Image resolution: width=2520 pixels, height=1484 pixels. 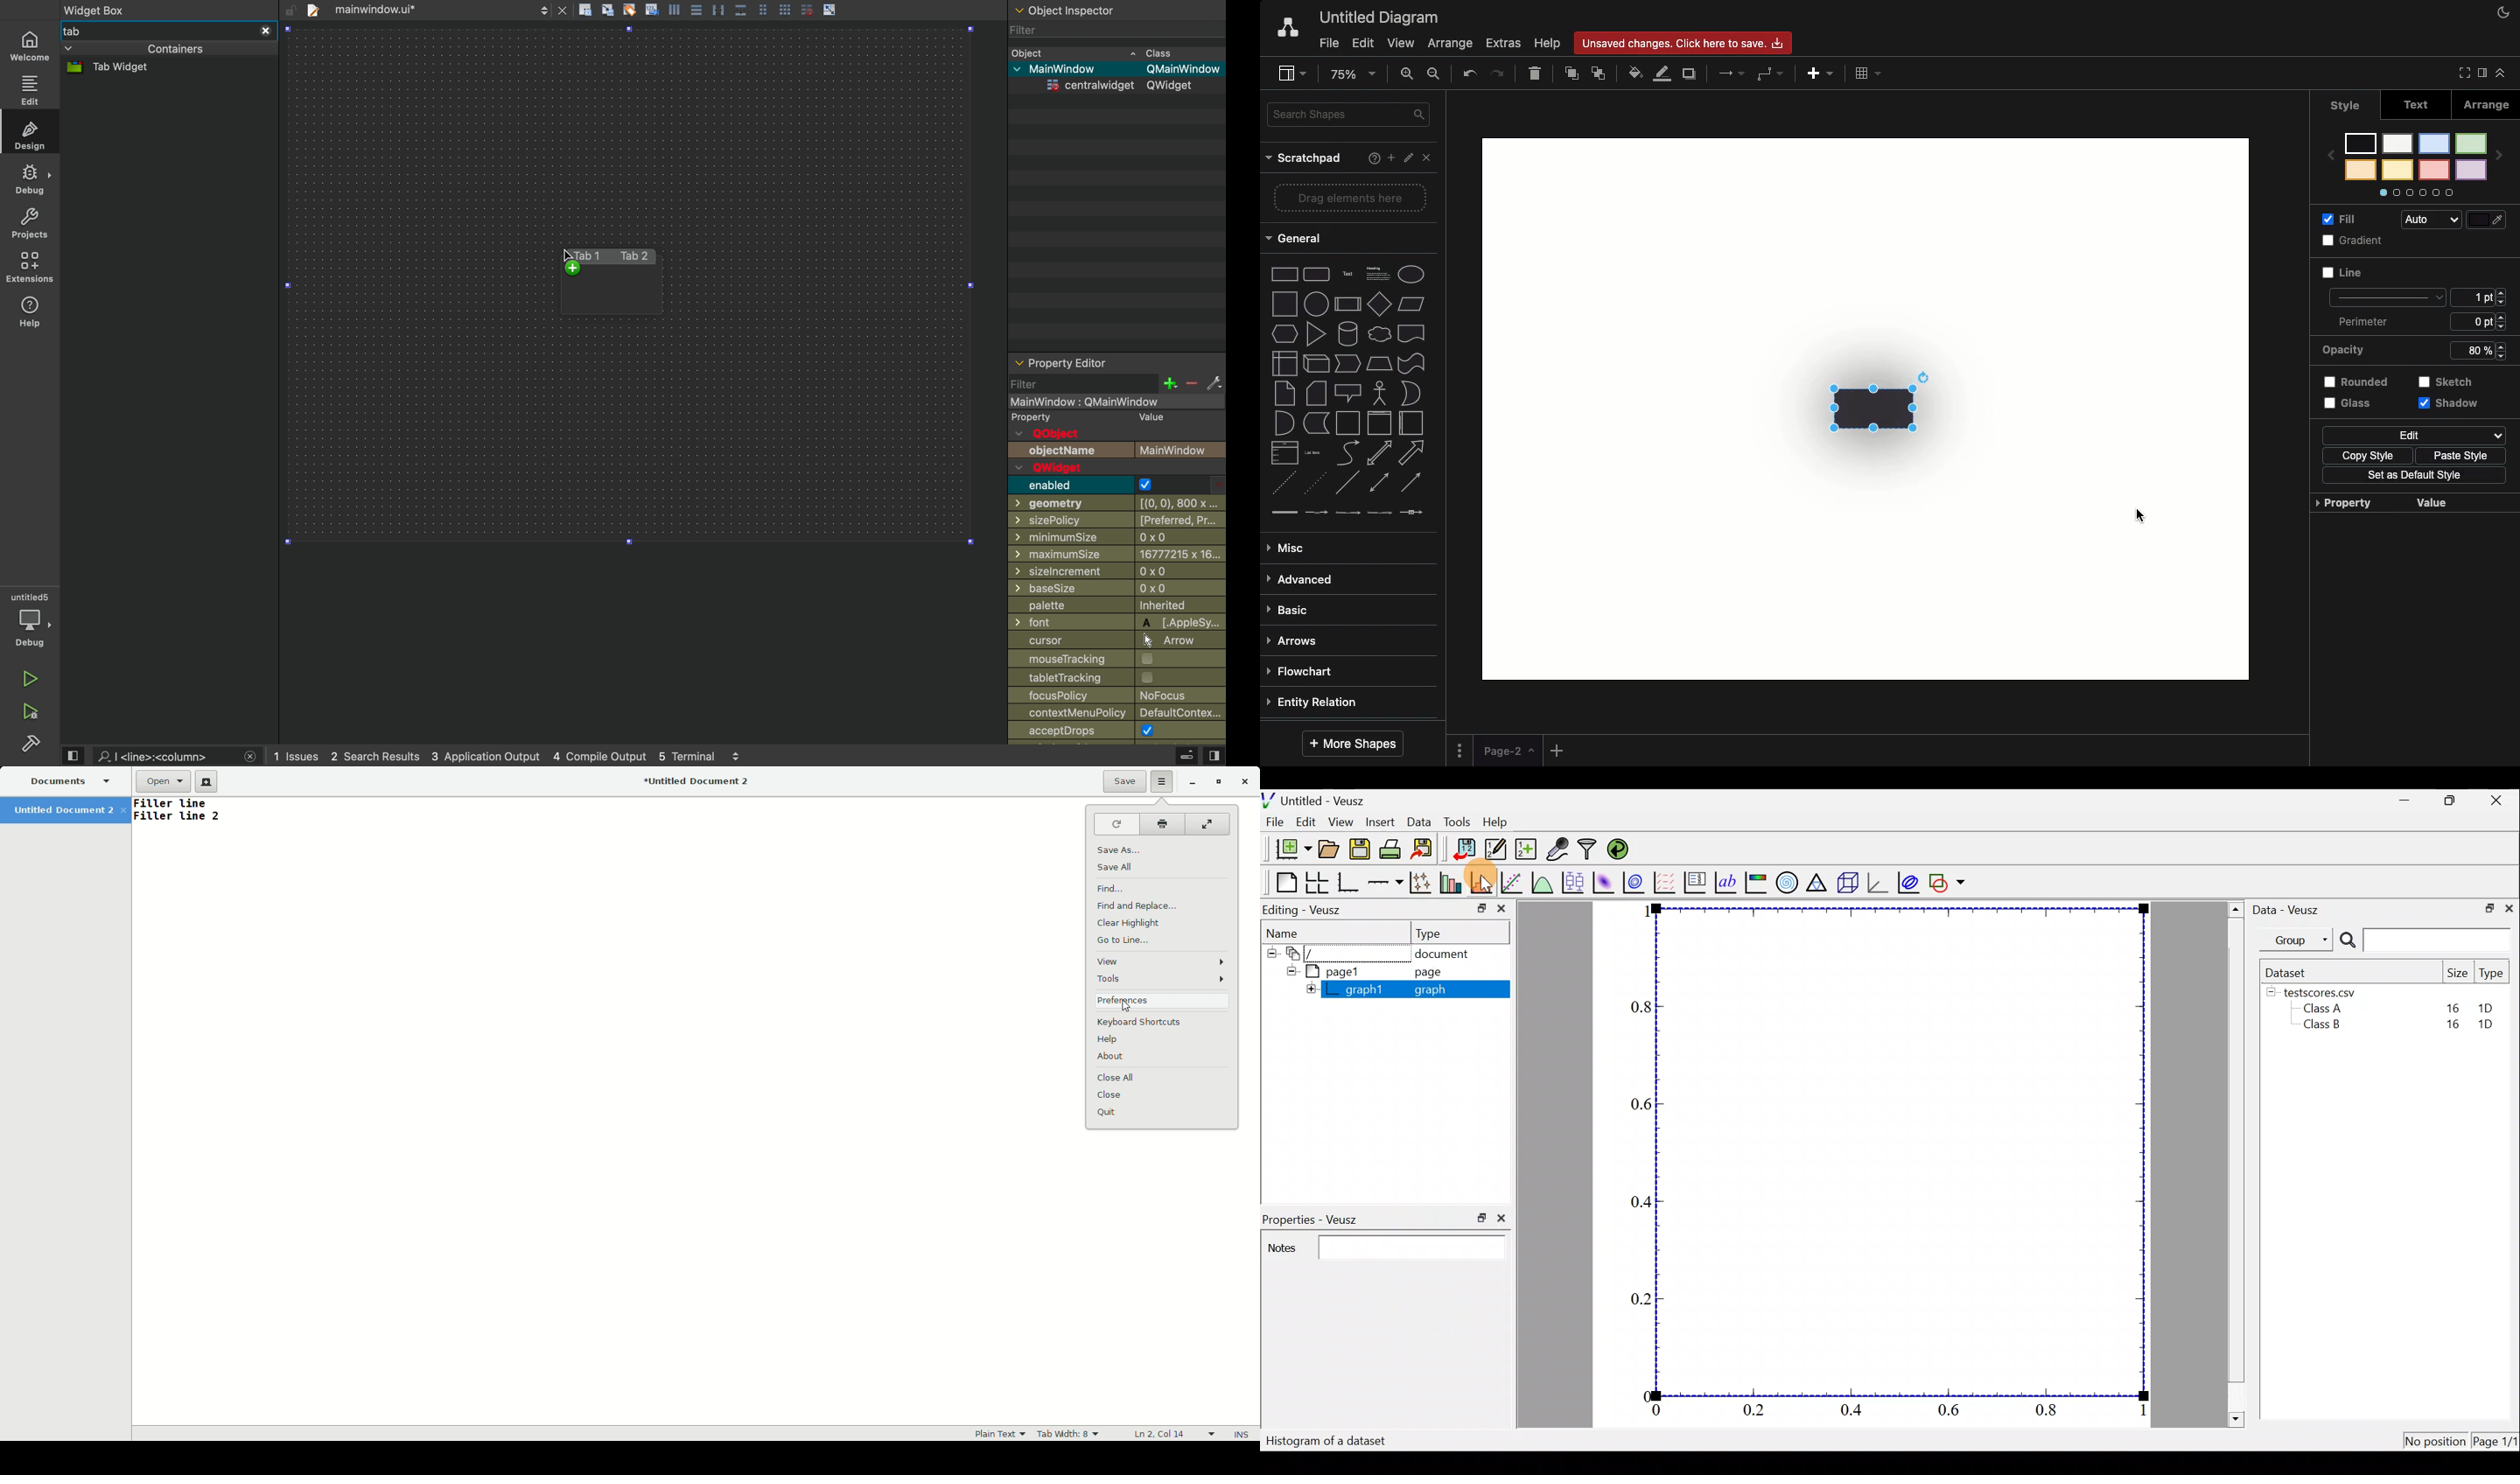 I want to click on Type, so click(x=2492, y=974).